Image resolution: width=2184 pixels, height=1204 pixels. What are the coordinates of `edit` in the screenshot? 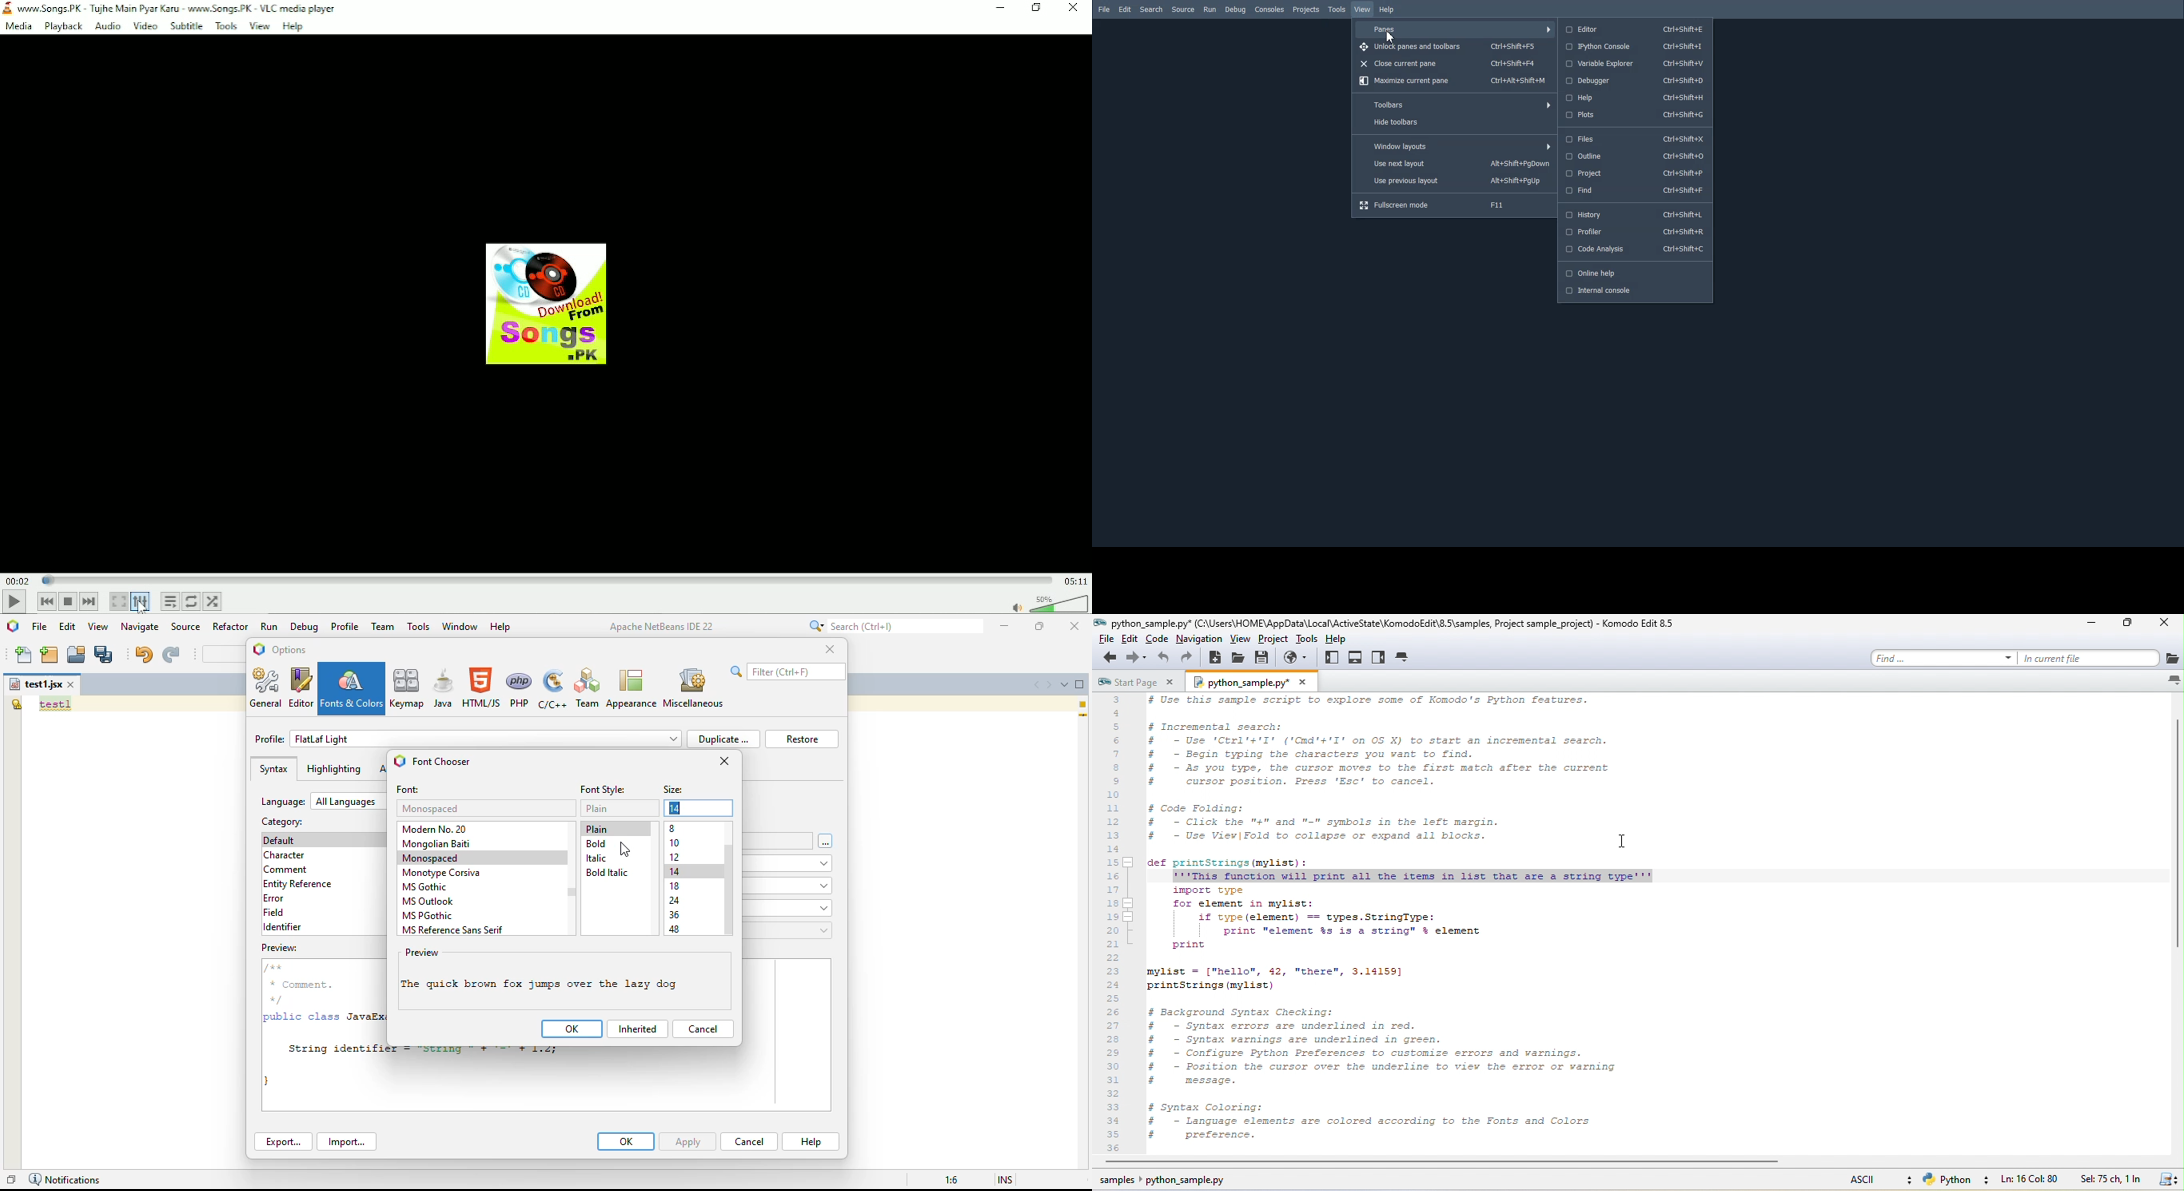 It's located at (1132, 640).